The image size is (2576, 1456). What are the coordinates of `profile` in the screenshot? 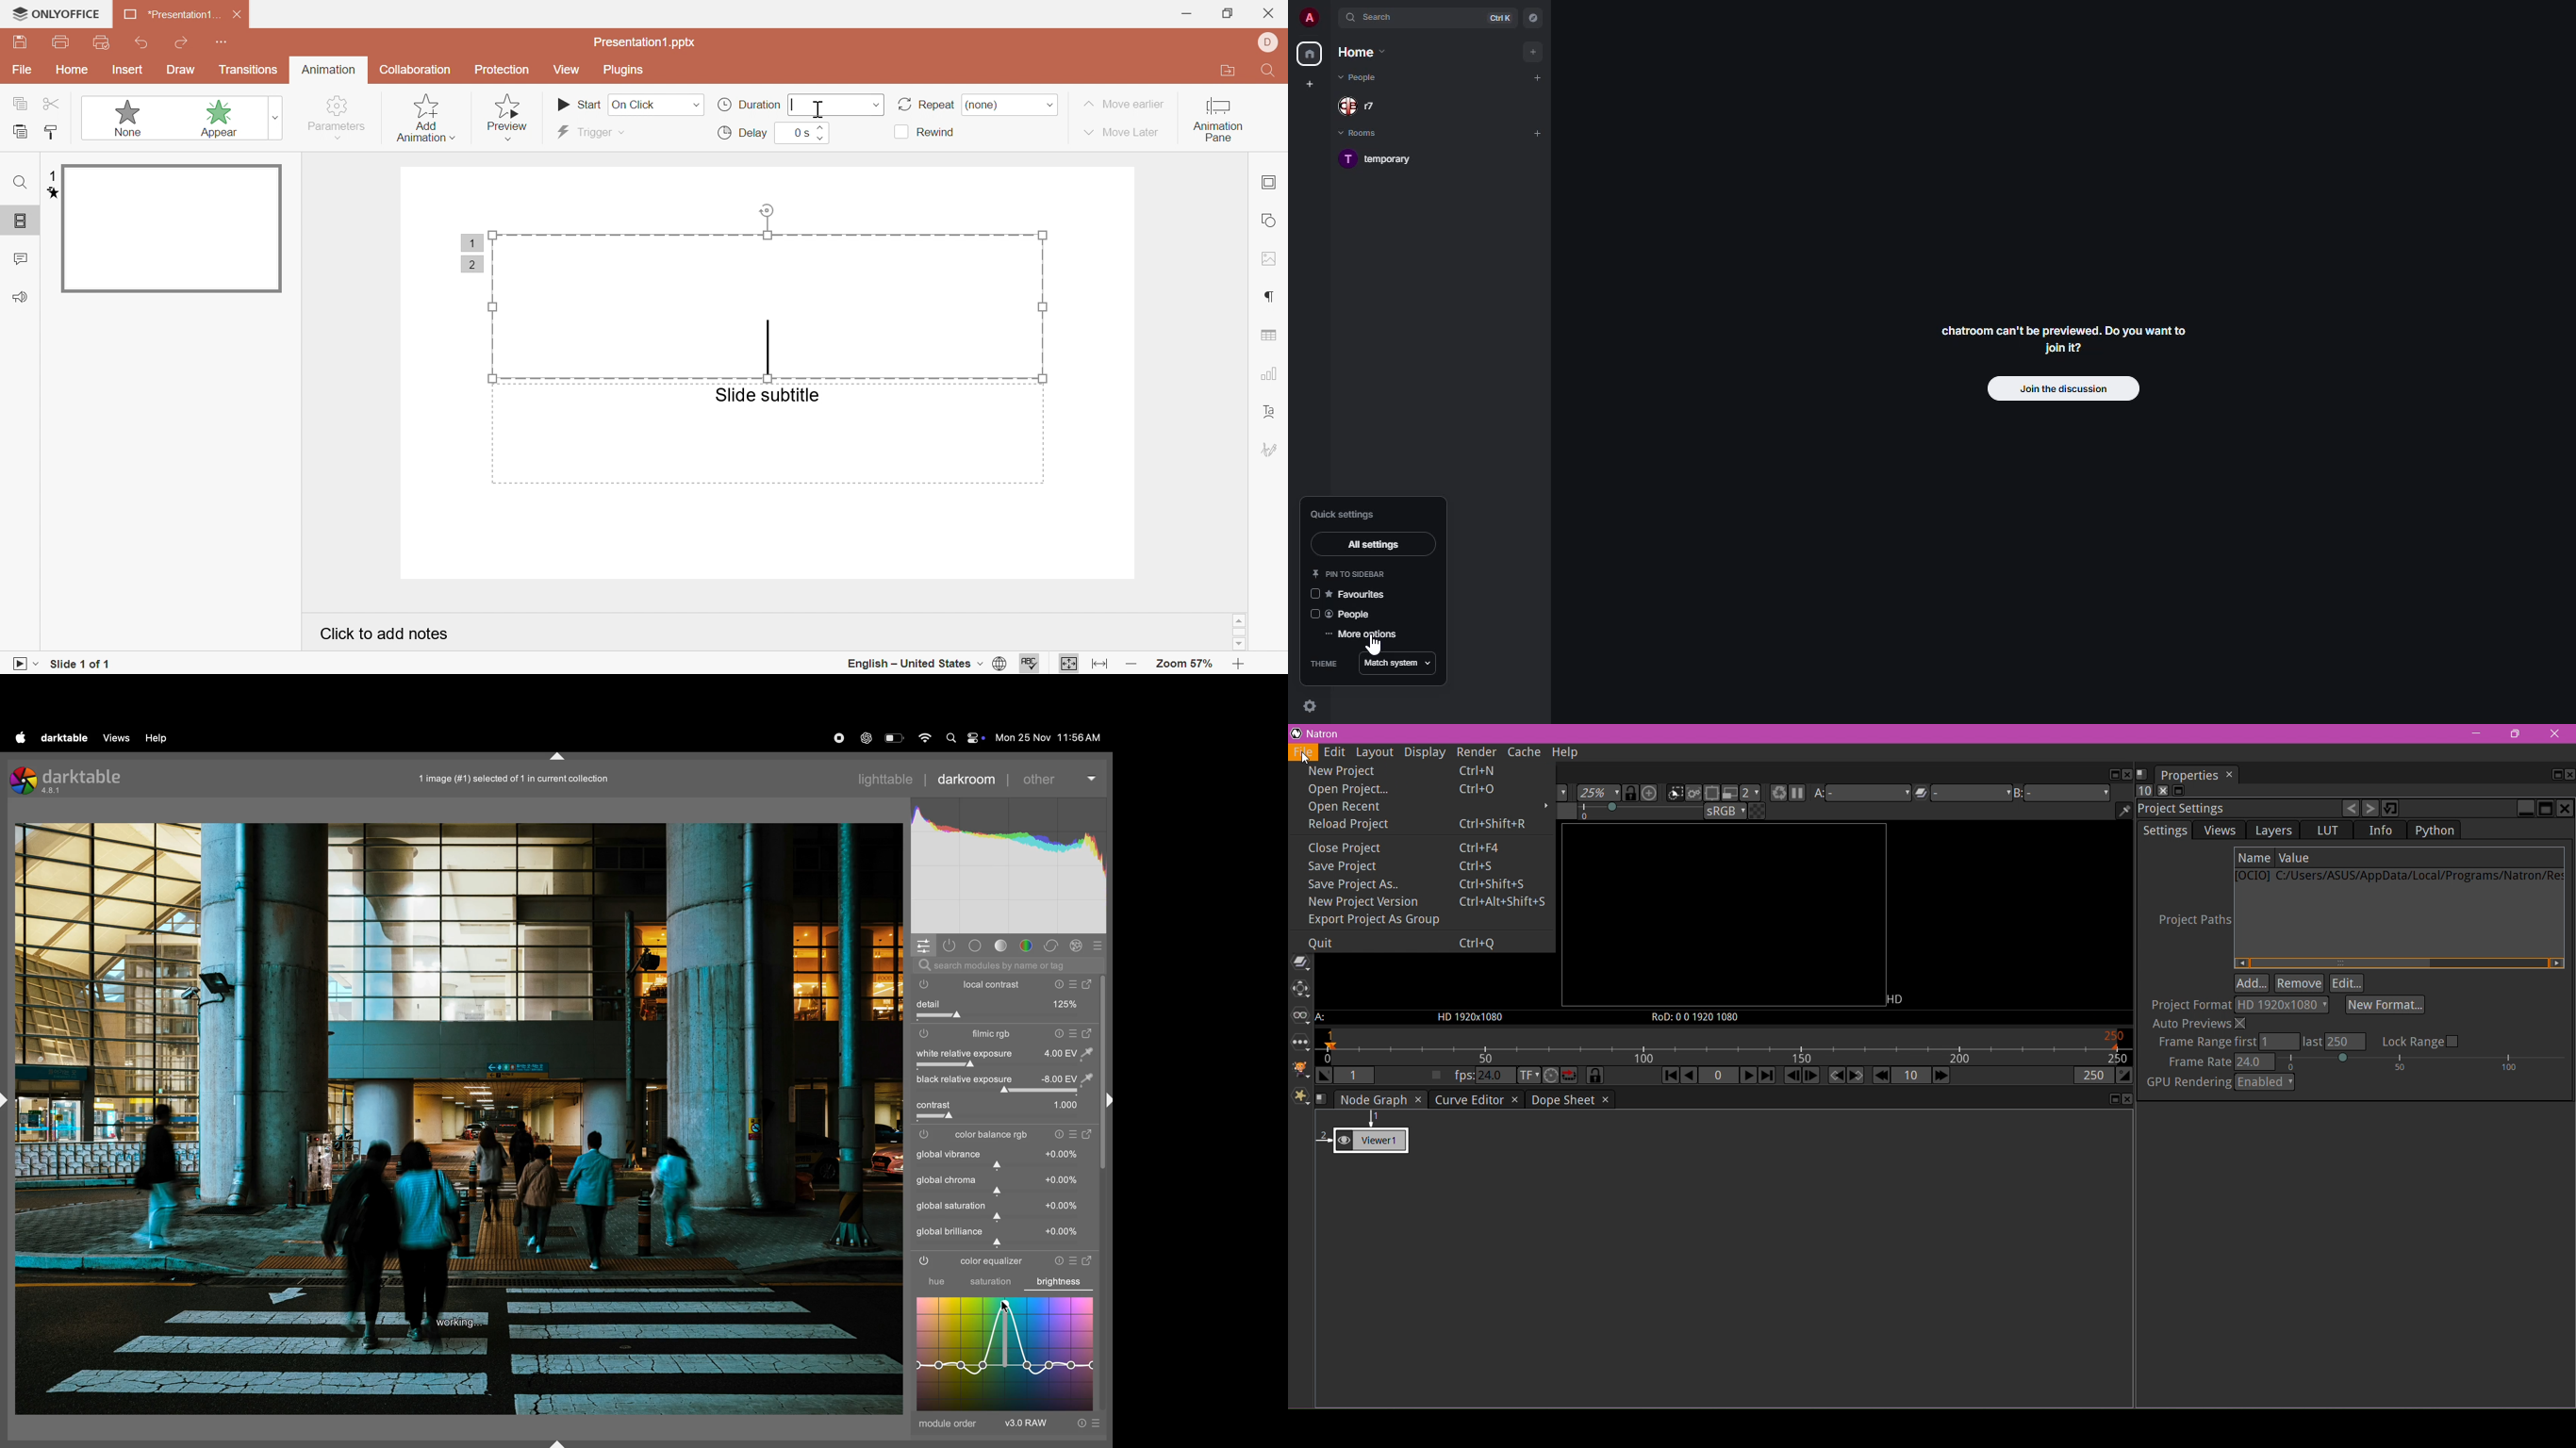 It's located at (1311, 17).